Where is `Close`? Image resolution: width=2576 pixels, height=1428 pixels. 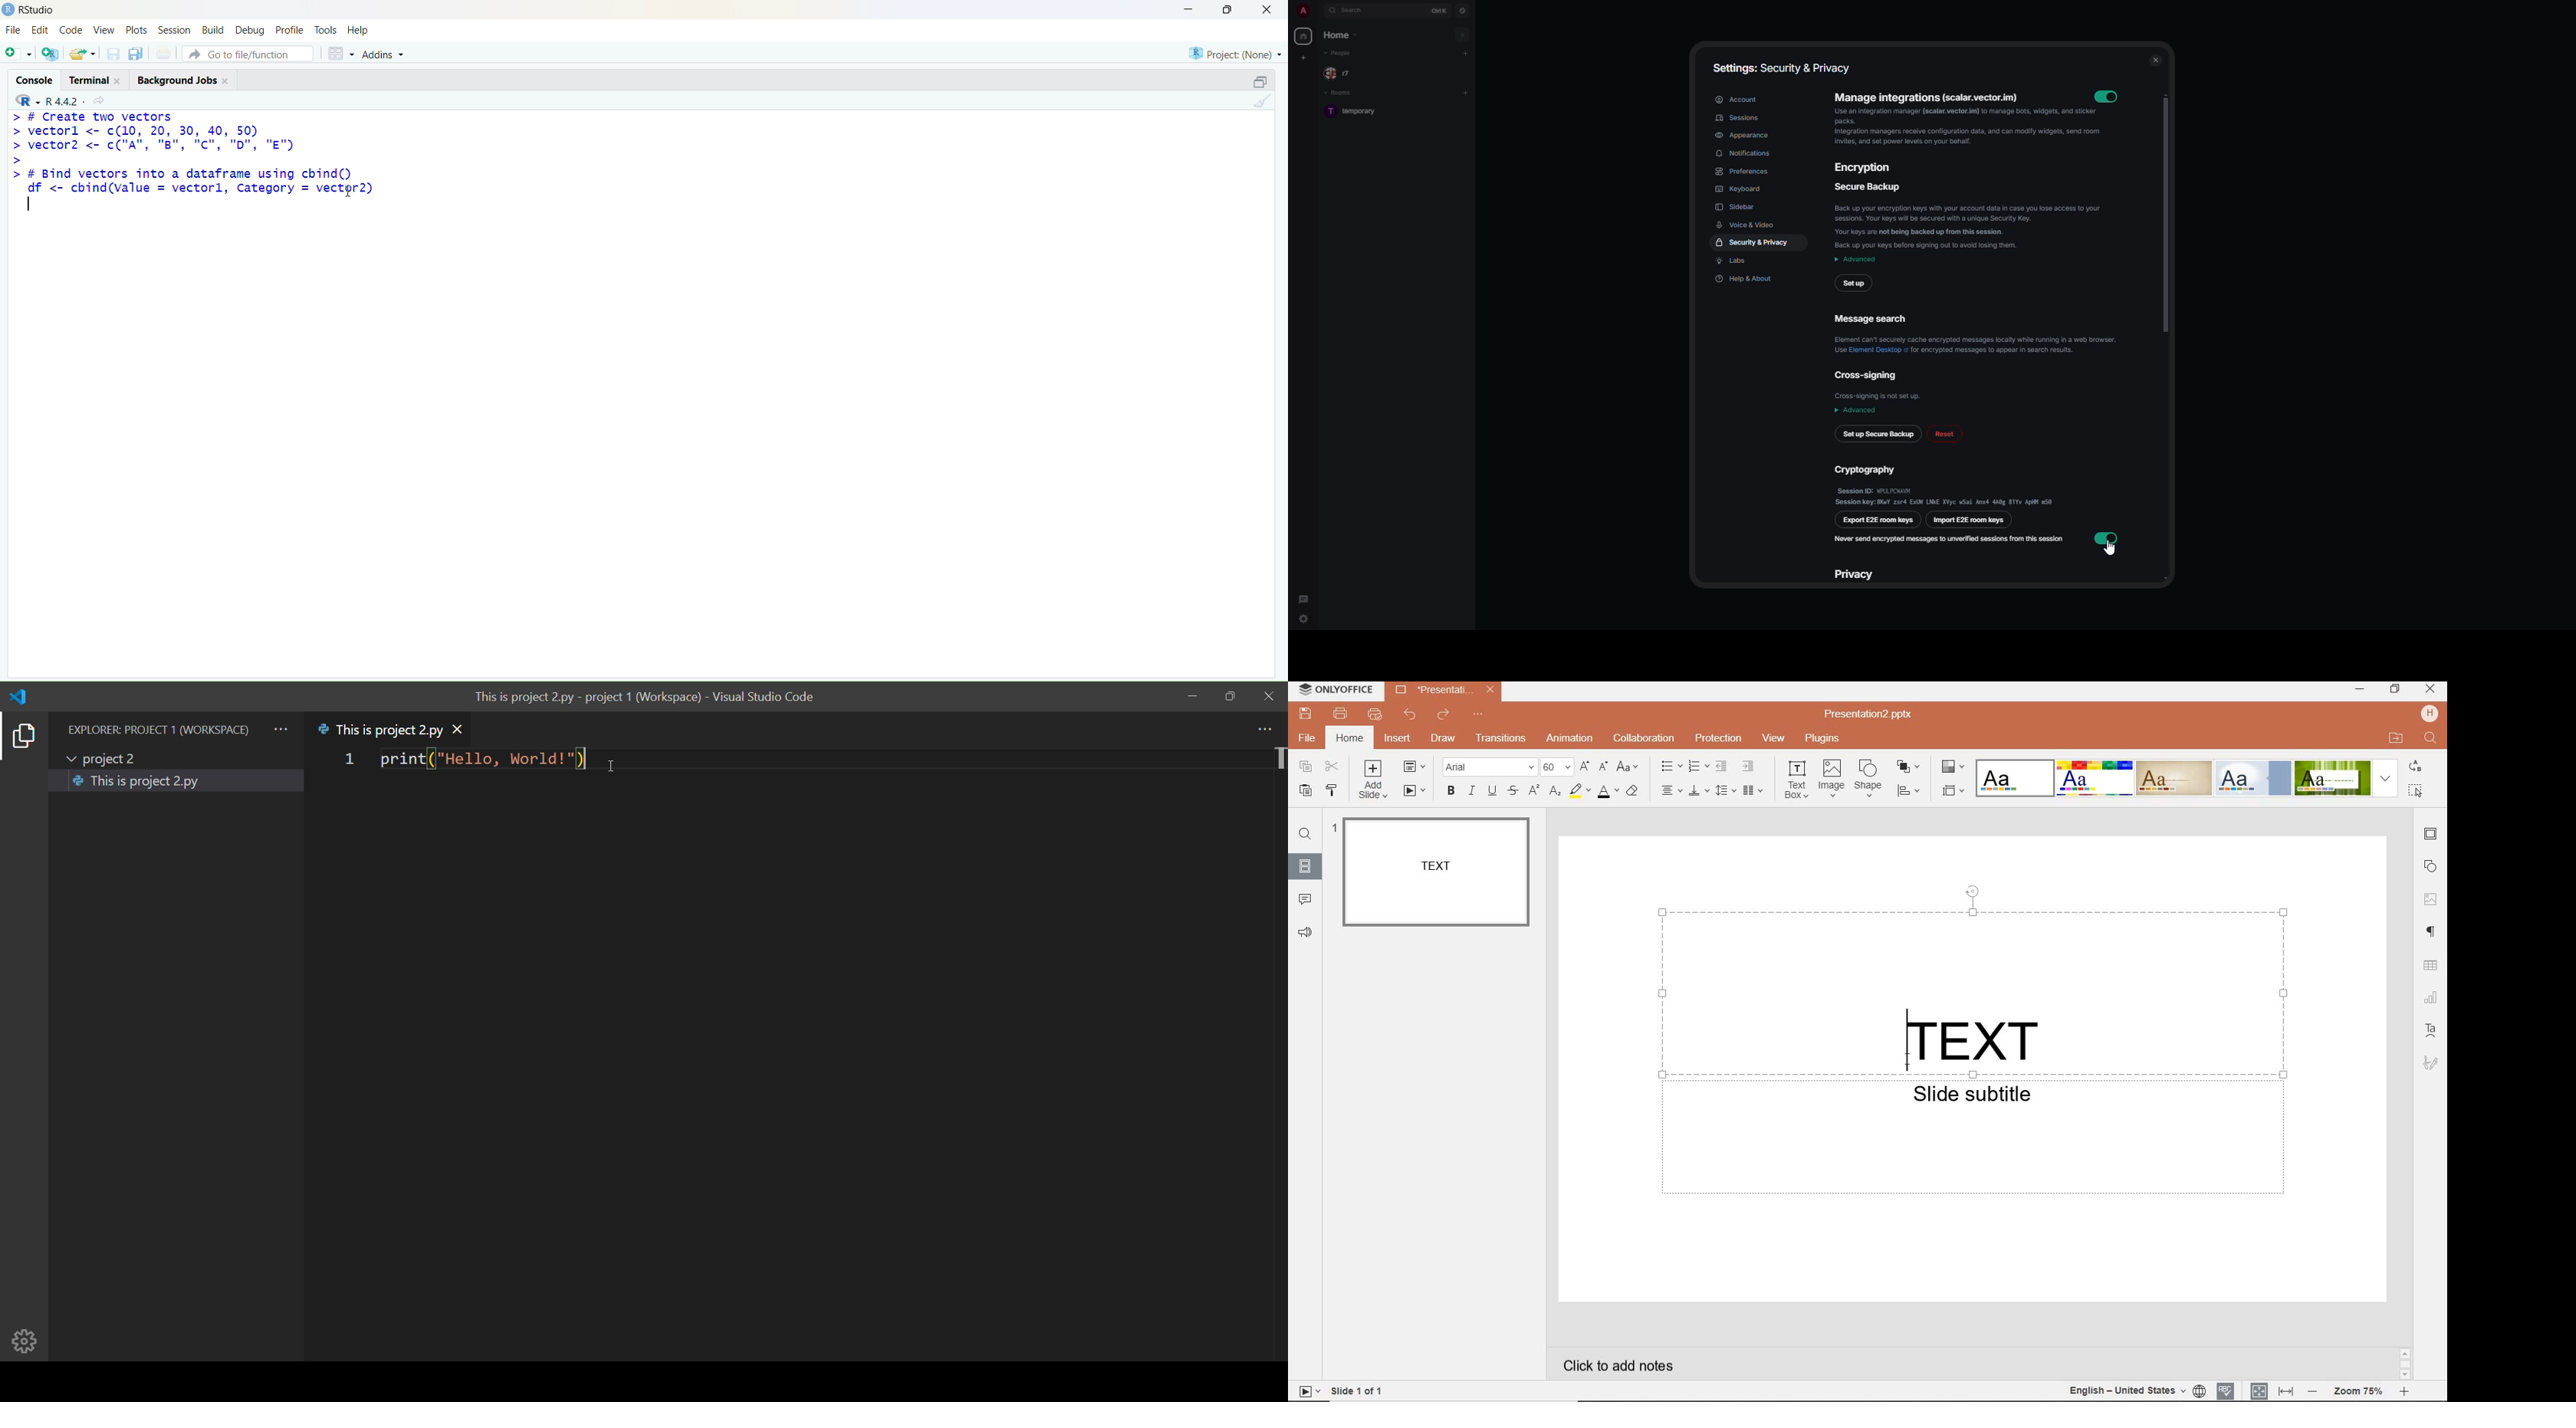
Close is located at coordinates (1268, 11).